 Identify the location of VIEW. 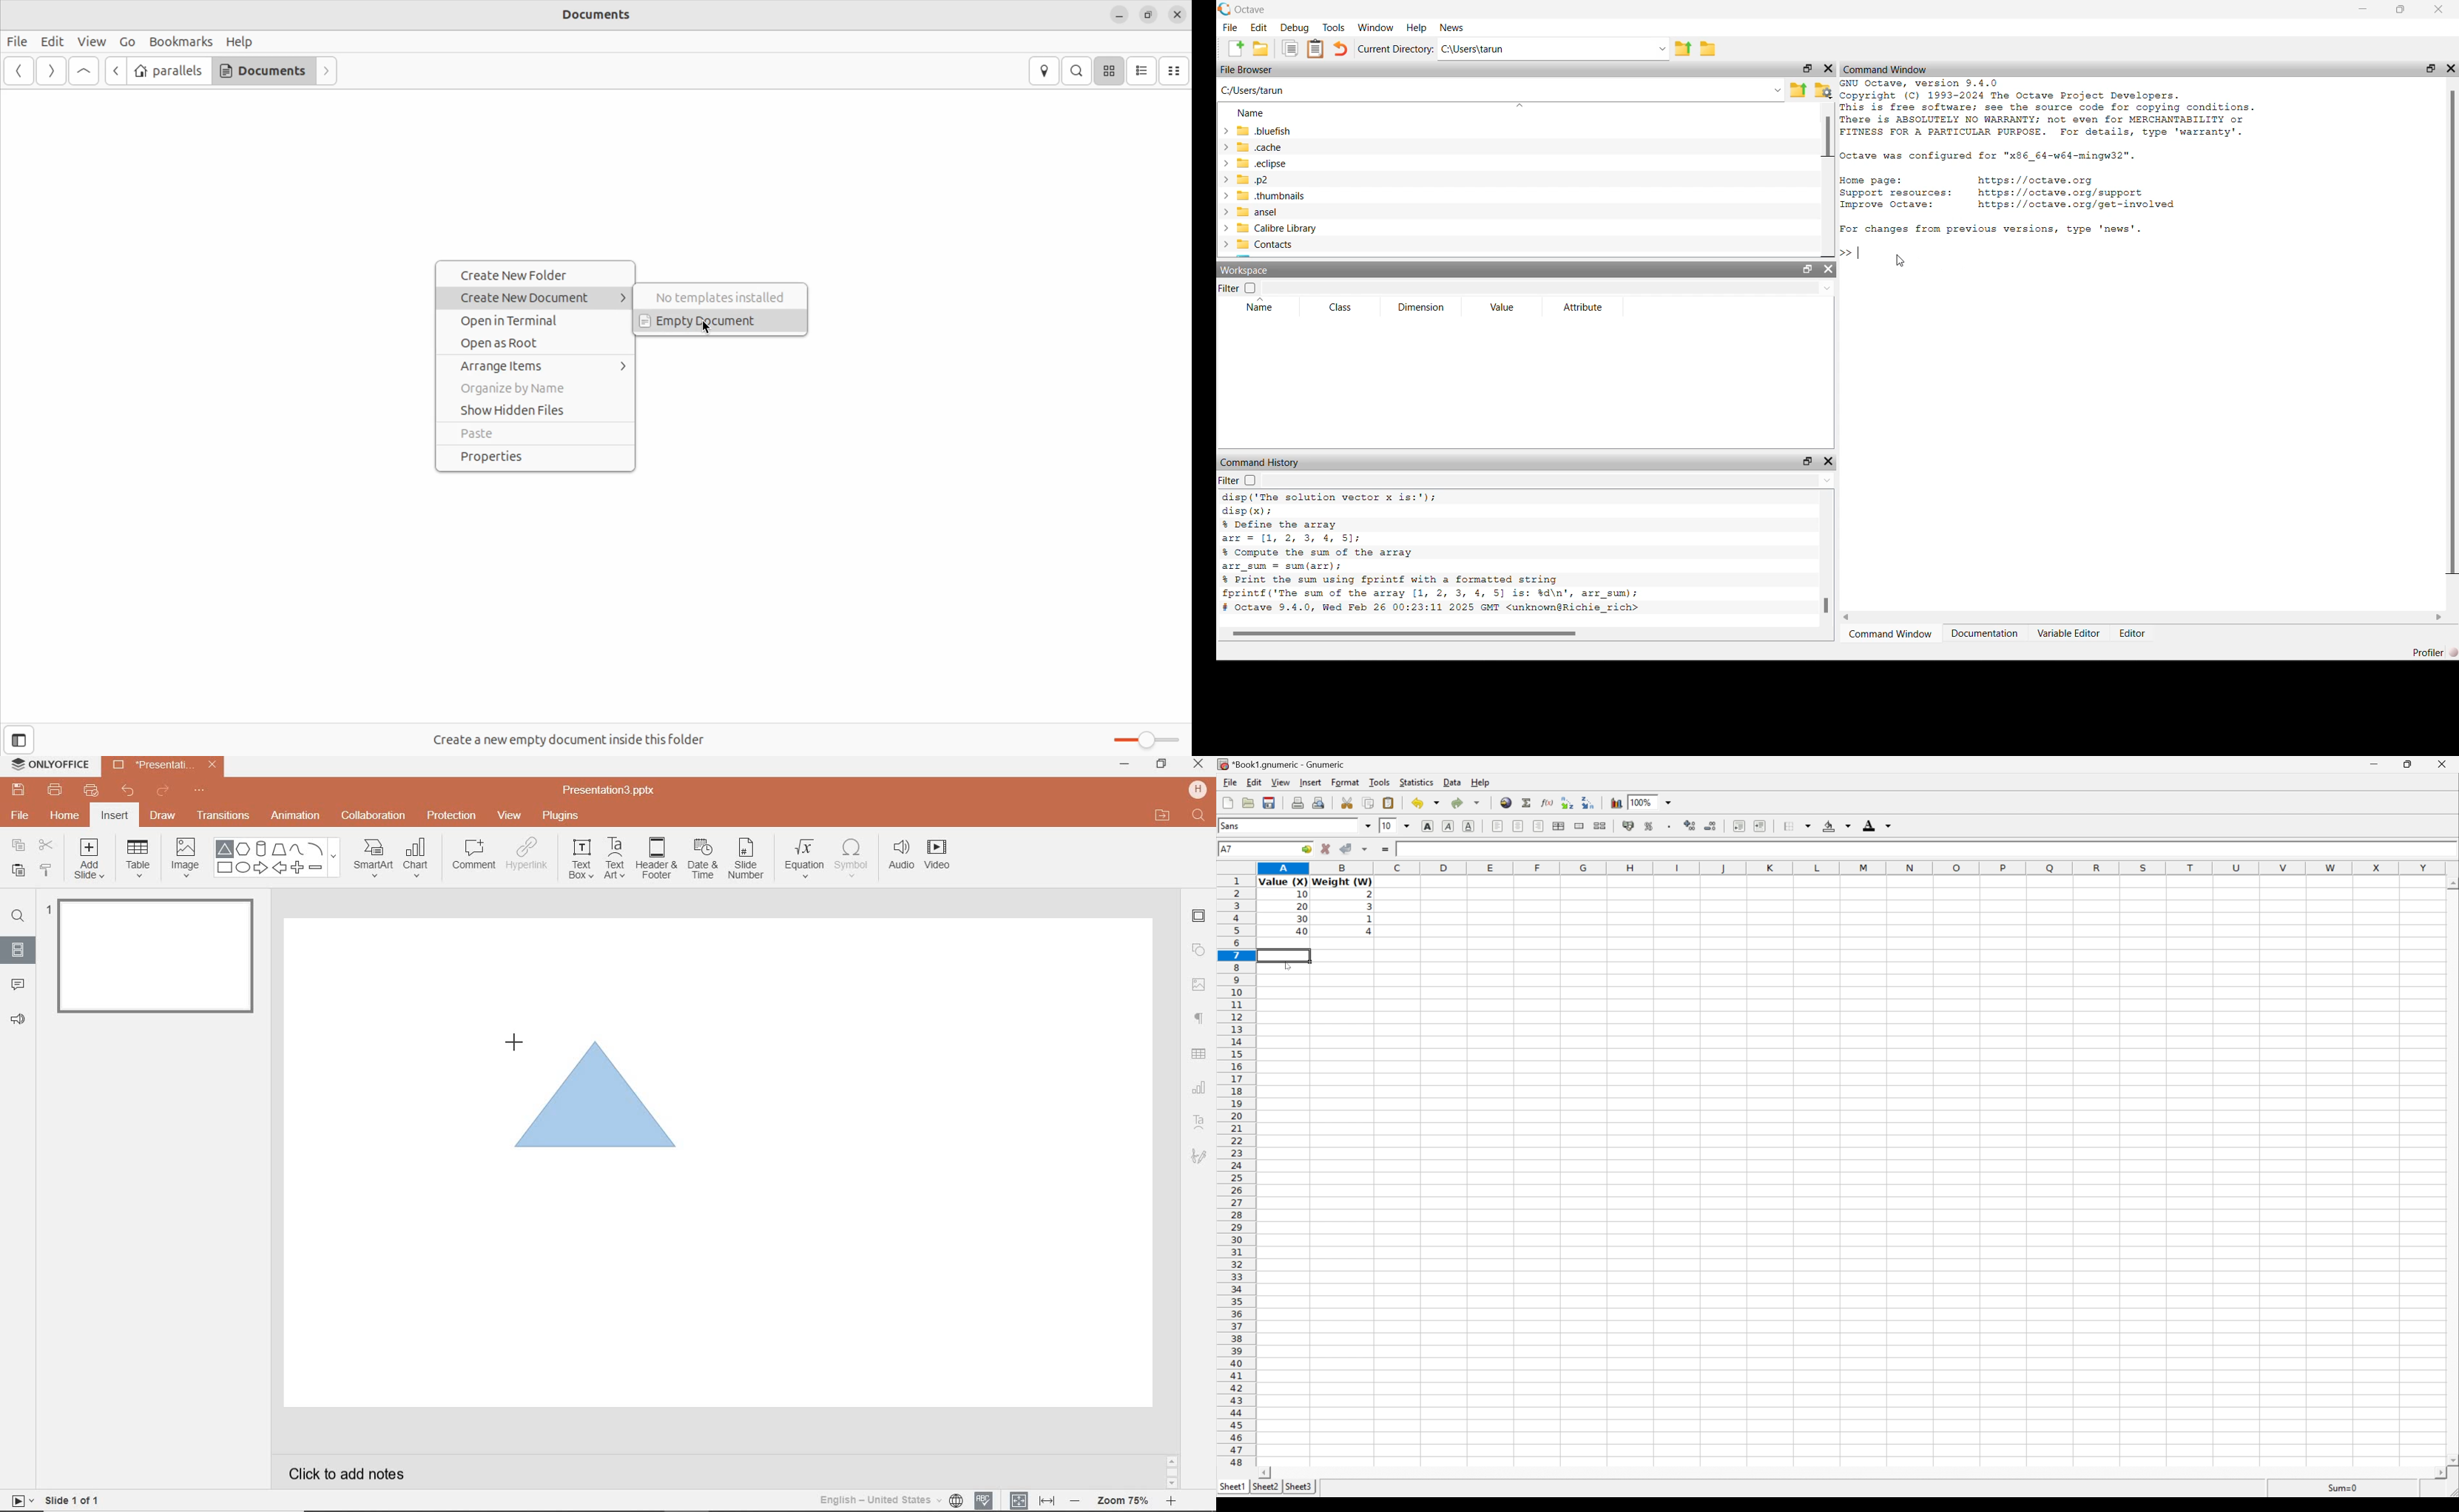
(511, 817).